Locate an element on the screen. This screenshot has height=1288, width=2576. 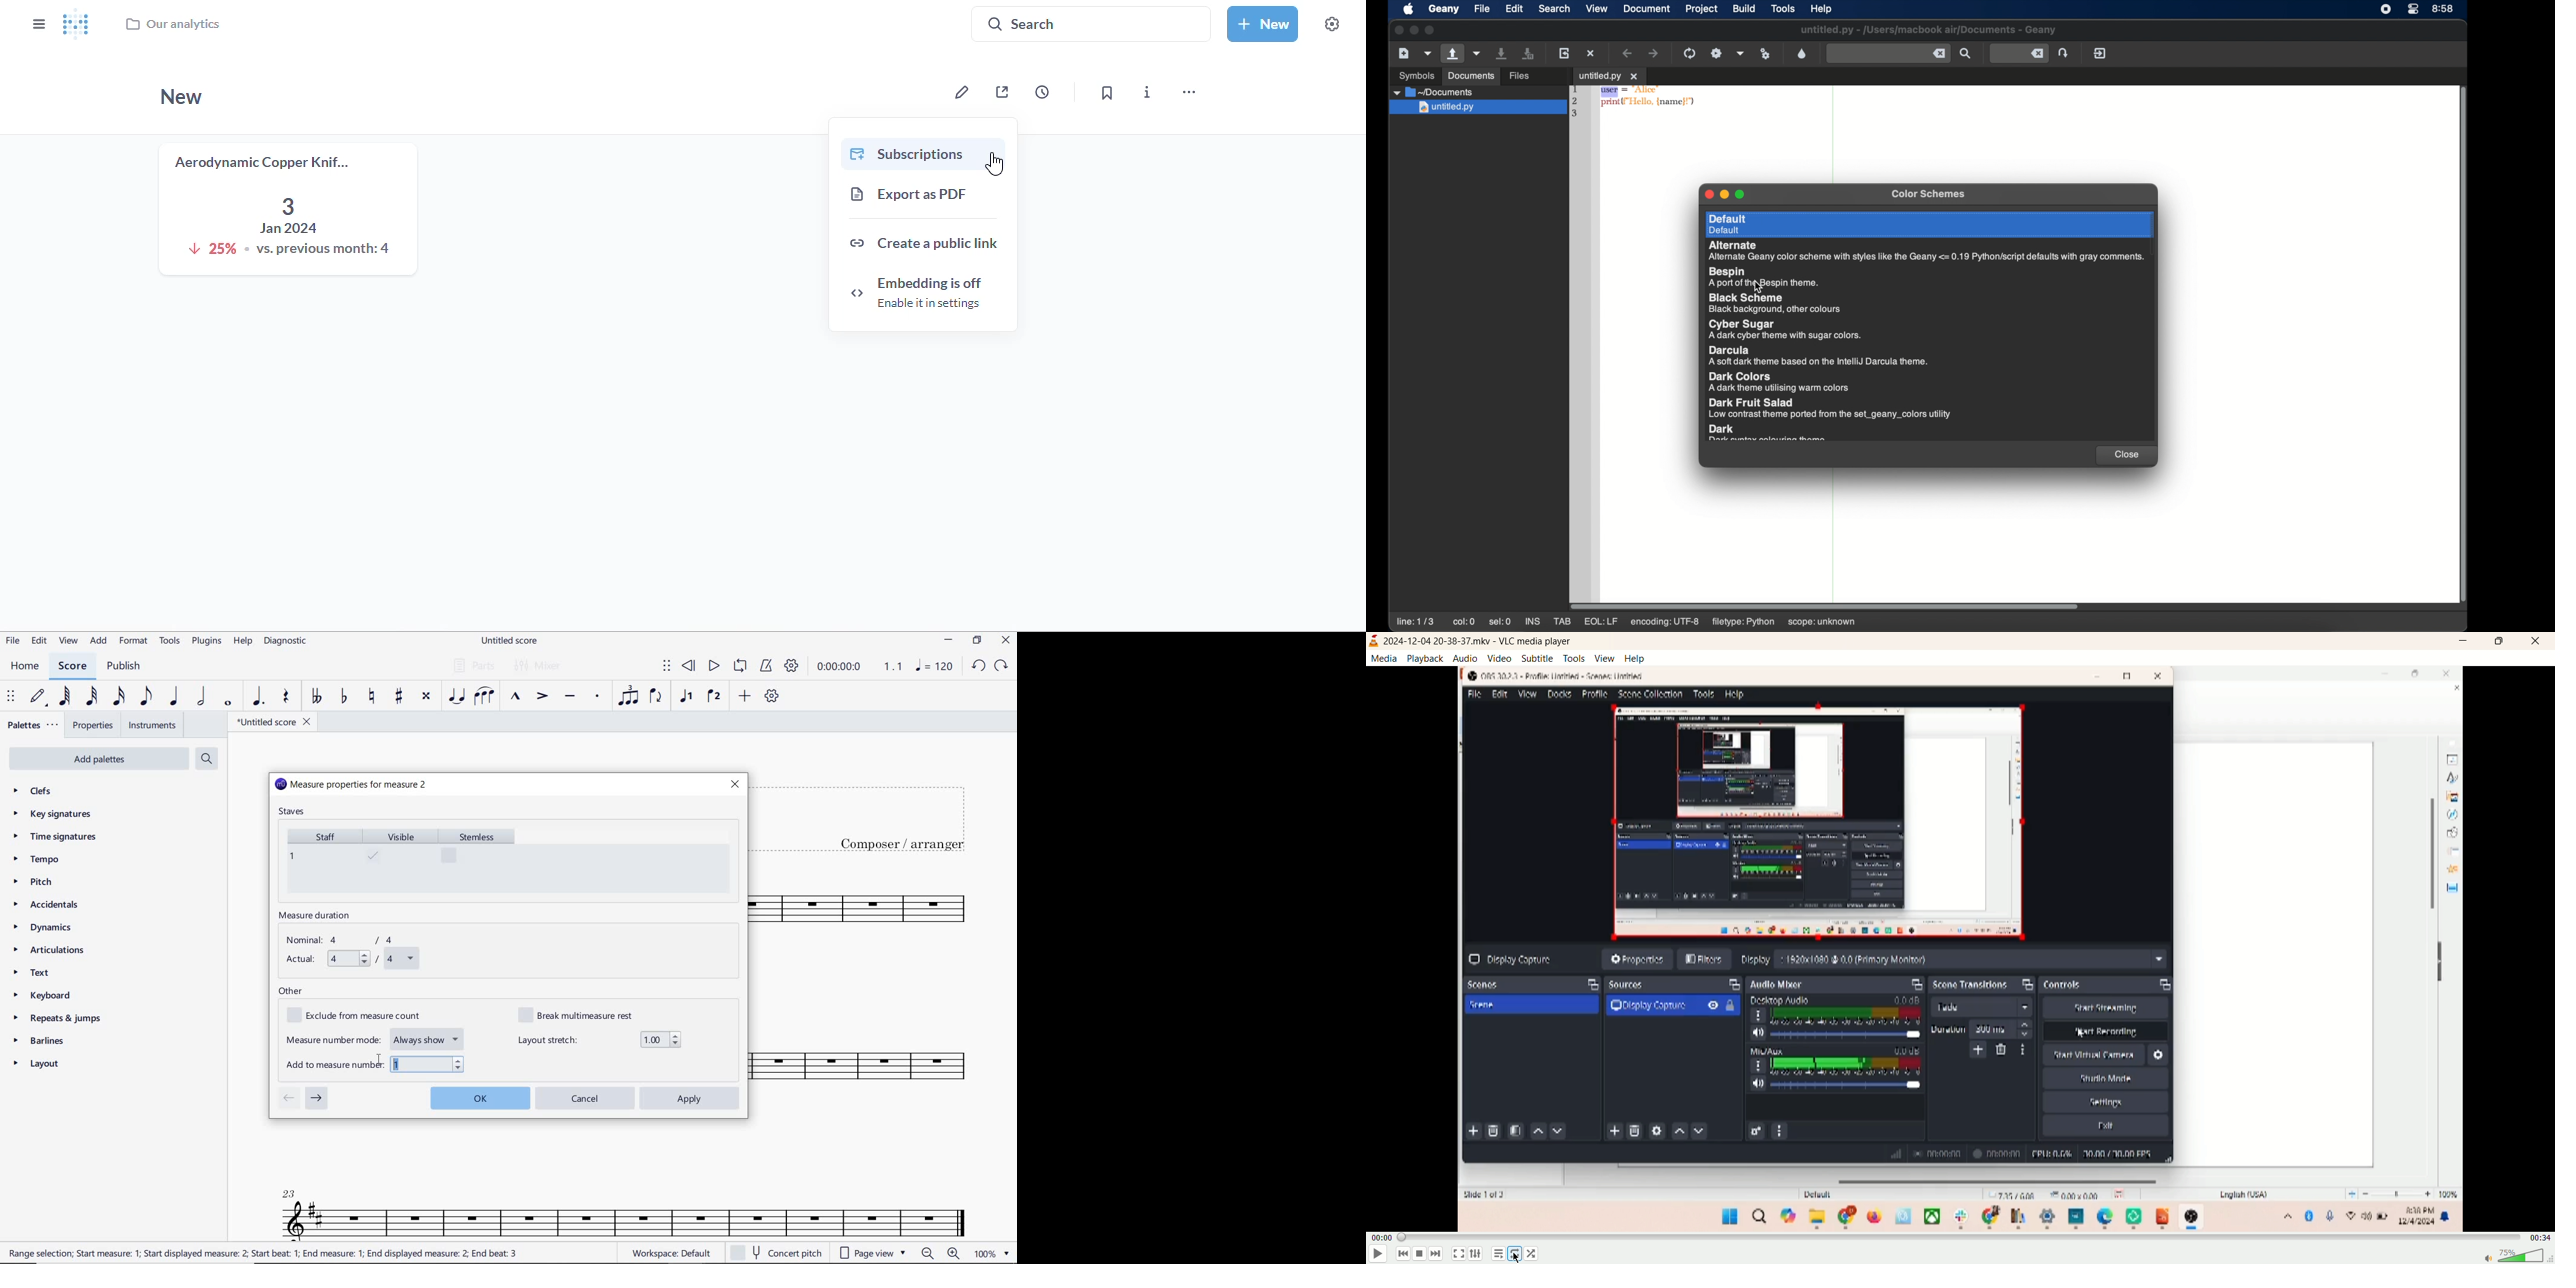
DIAGNOSTIC is located at coordinates (289, 642).